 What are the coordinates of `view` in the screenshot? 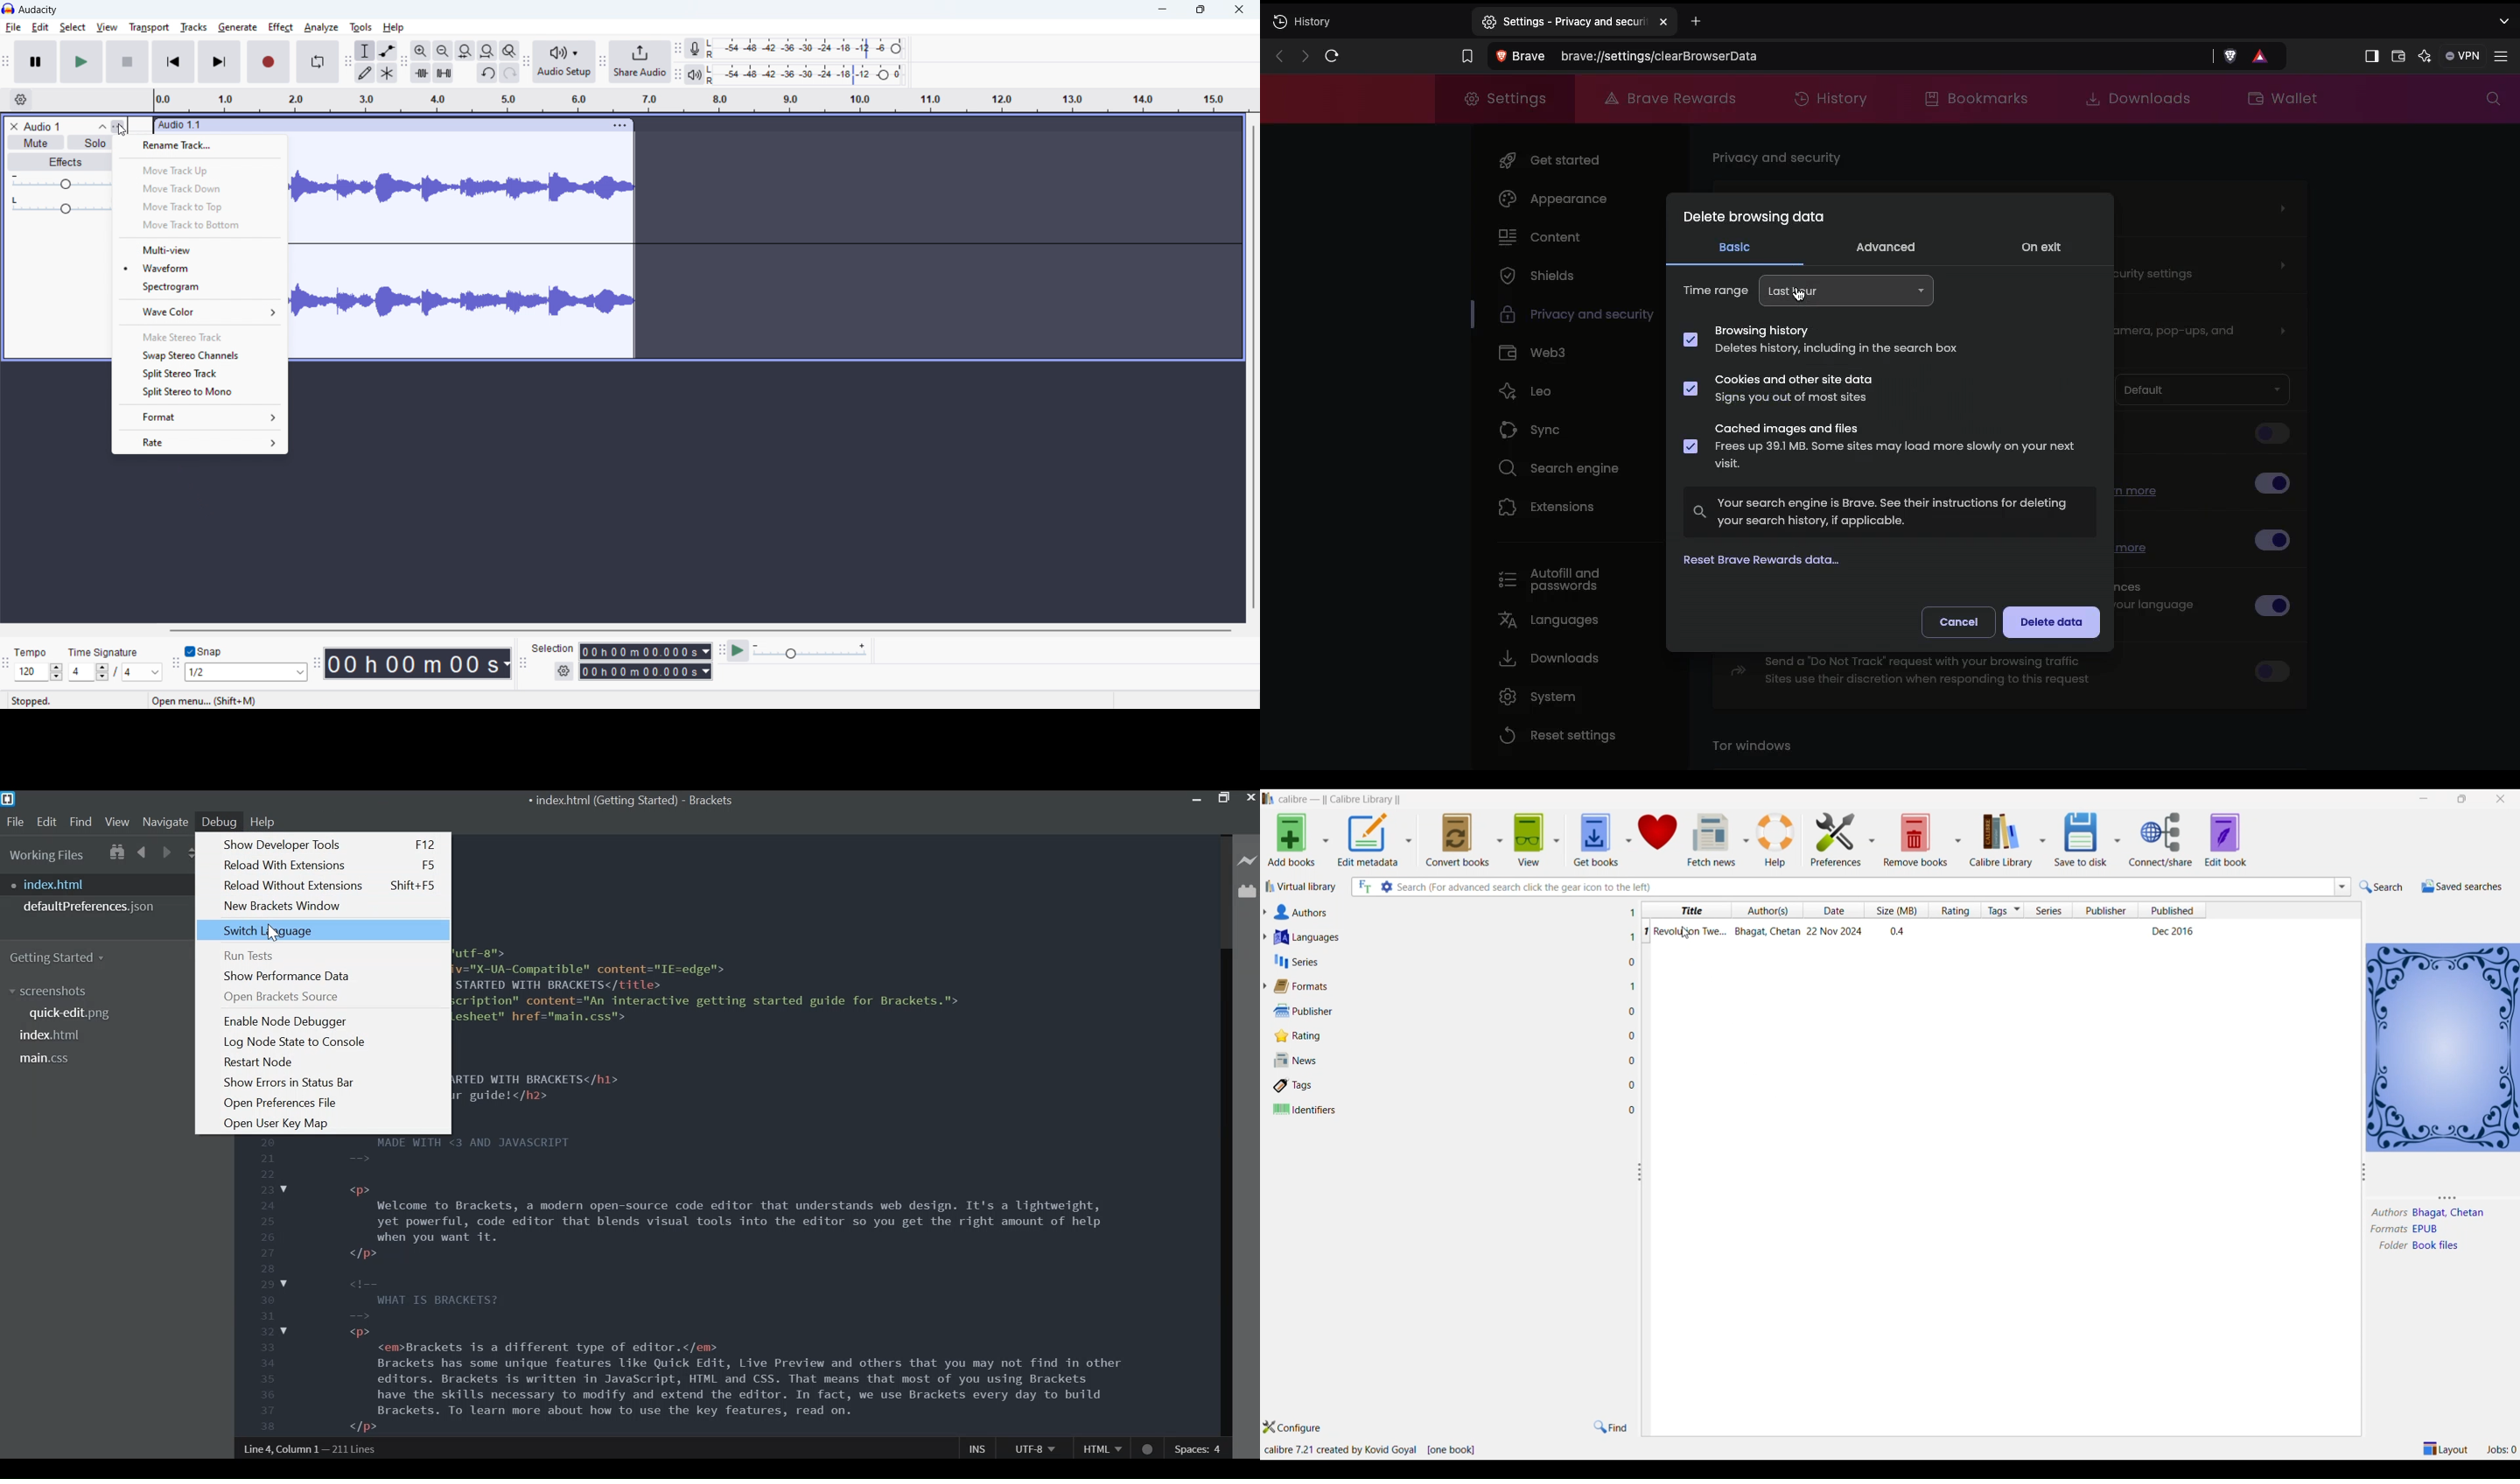 It's located at (107, 27).